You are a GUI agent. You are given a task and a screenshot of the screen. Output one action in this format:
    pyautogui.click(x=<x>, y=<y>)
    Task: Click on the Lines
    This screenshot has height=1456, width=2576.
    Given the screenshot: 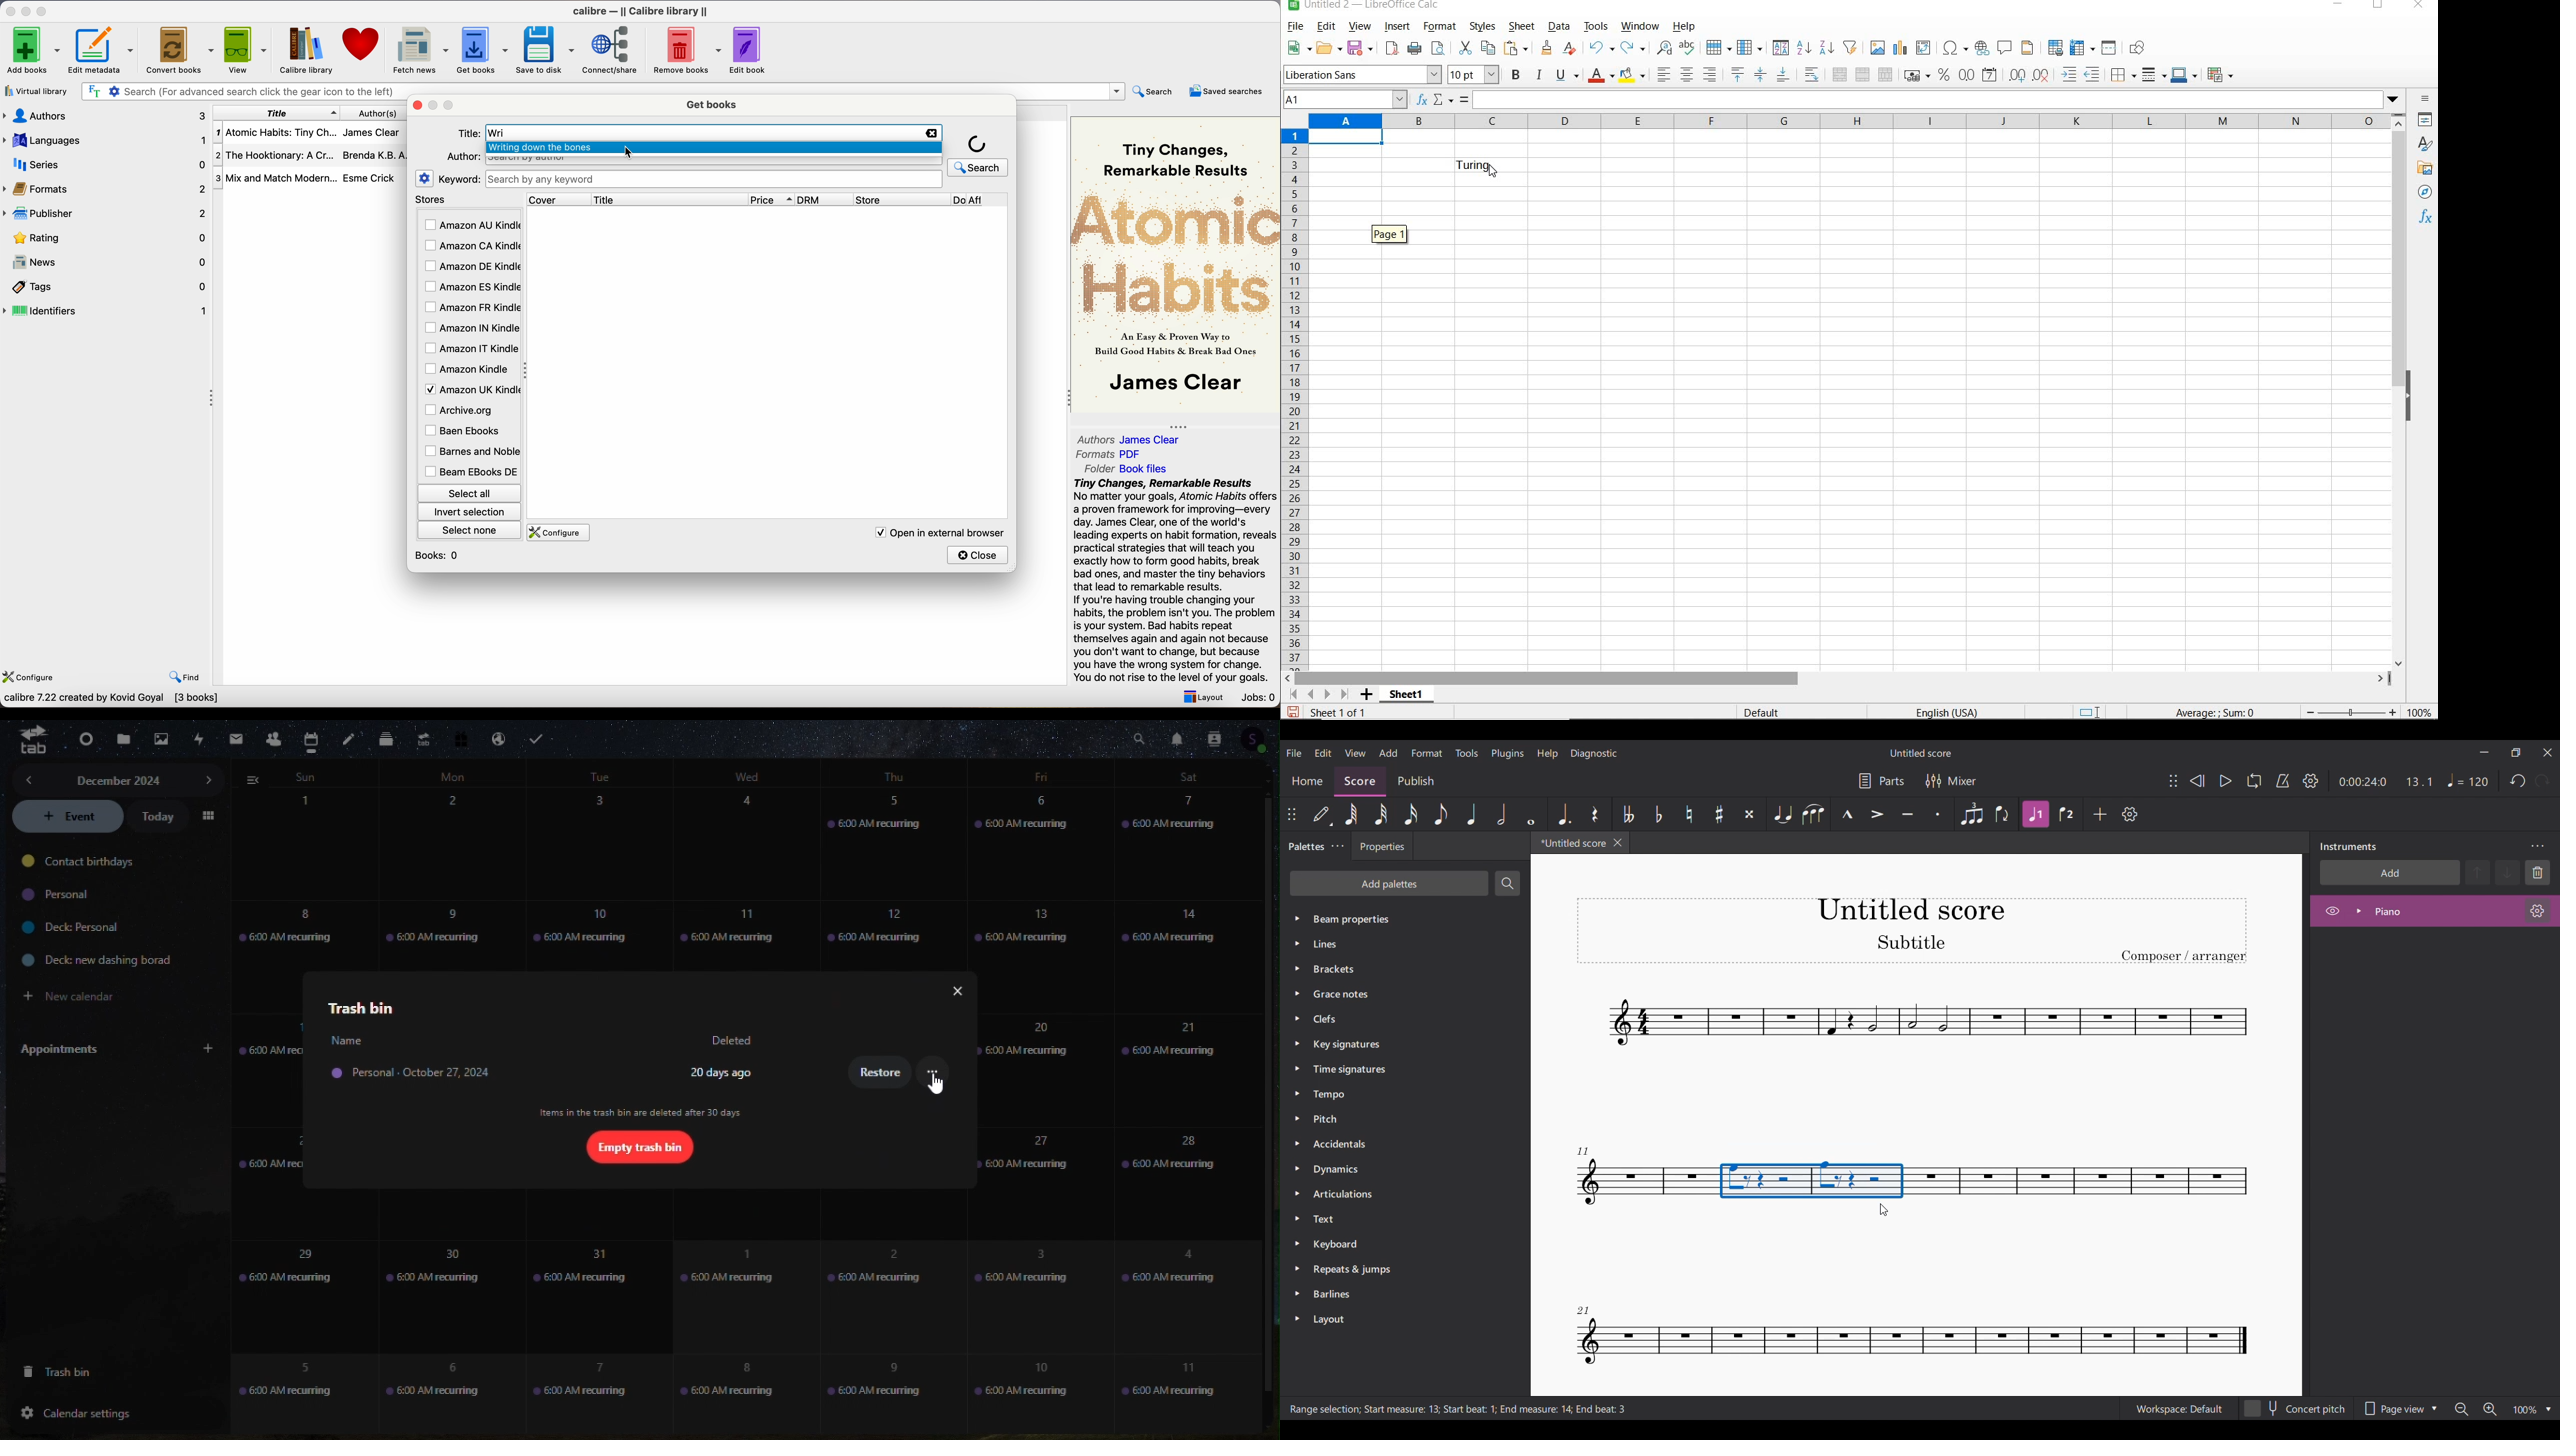 What is the action you would take?
    pyautogui.click(x=1399, y=943)
    